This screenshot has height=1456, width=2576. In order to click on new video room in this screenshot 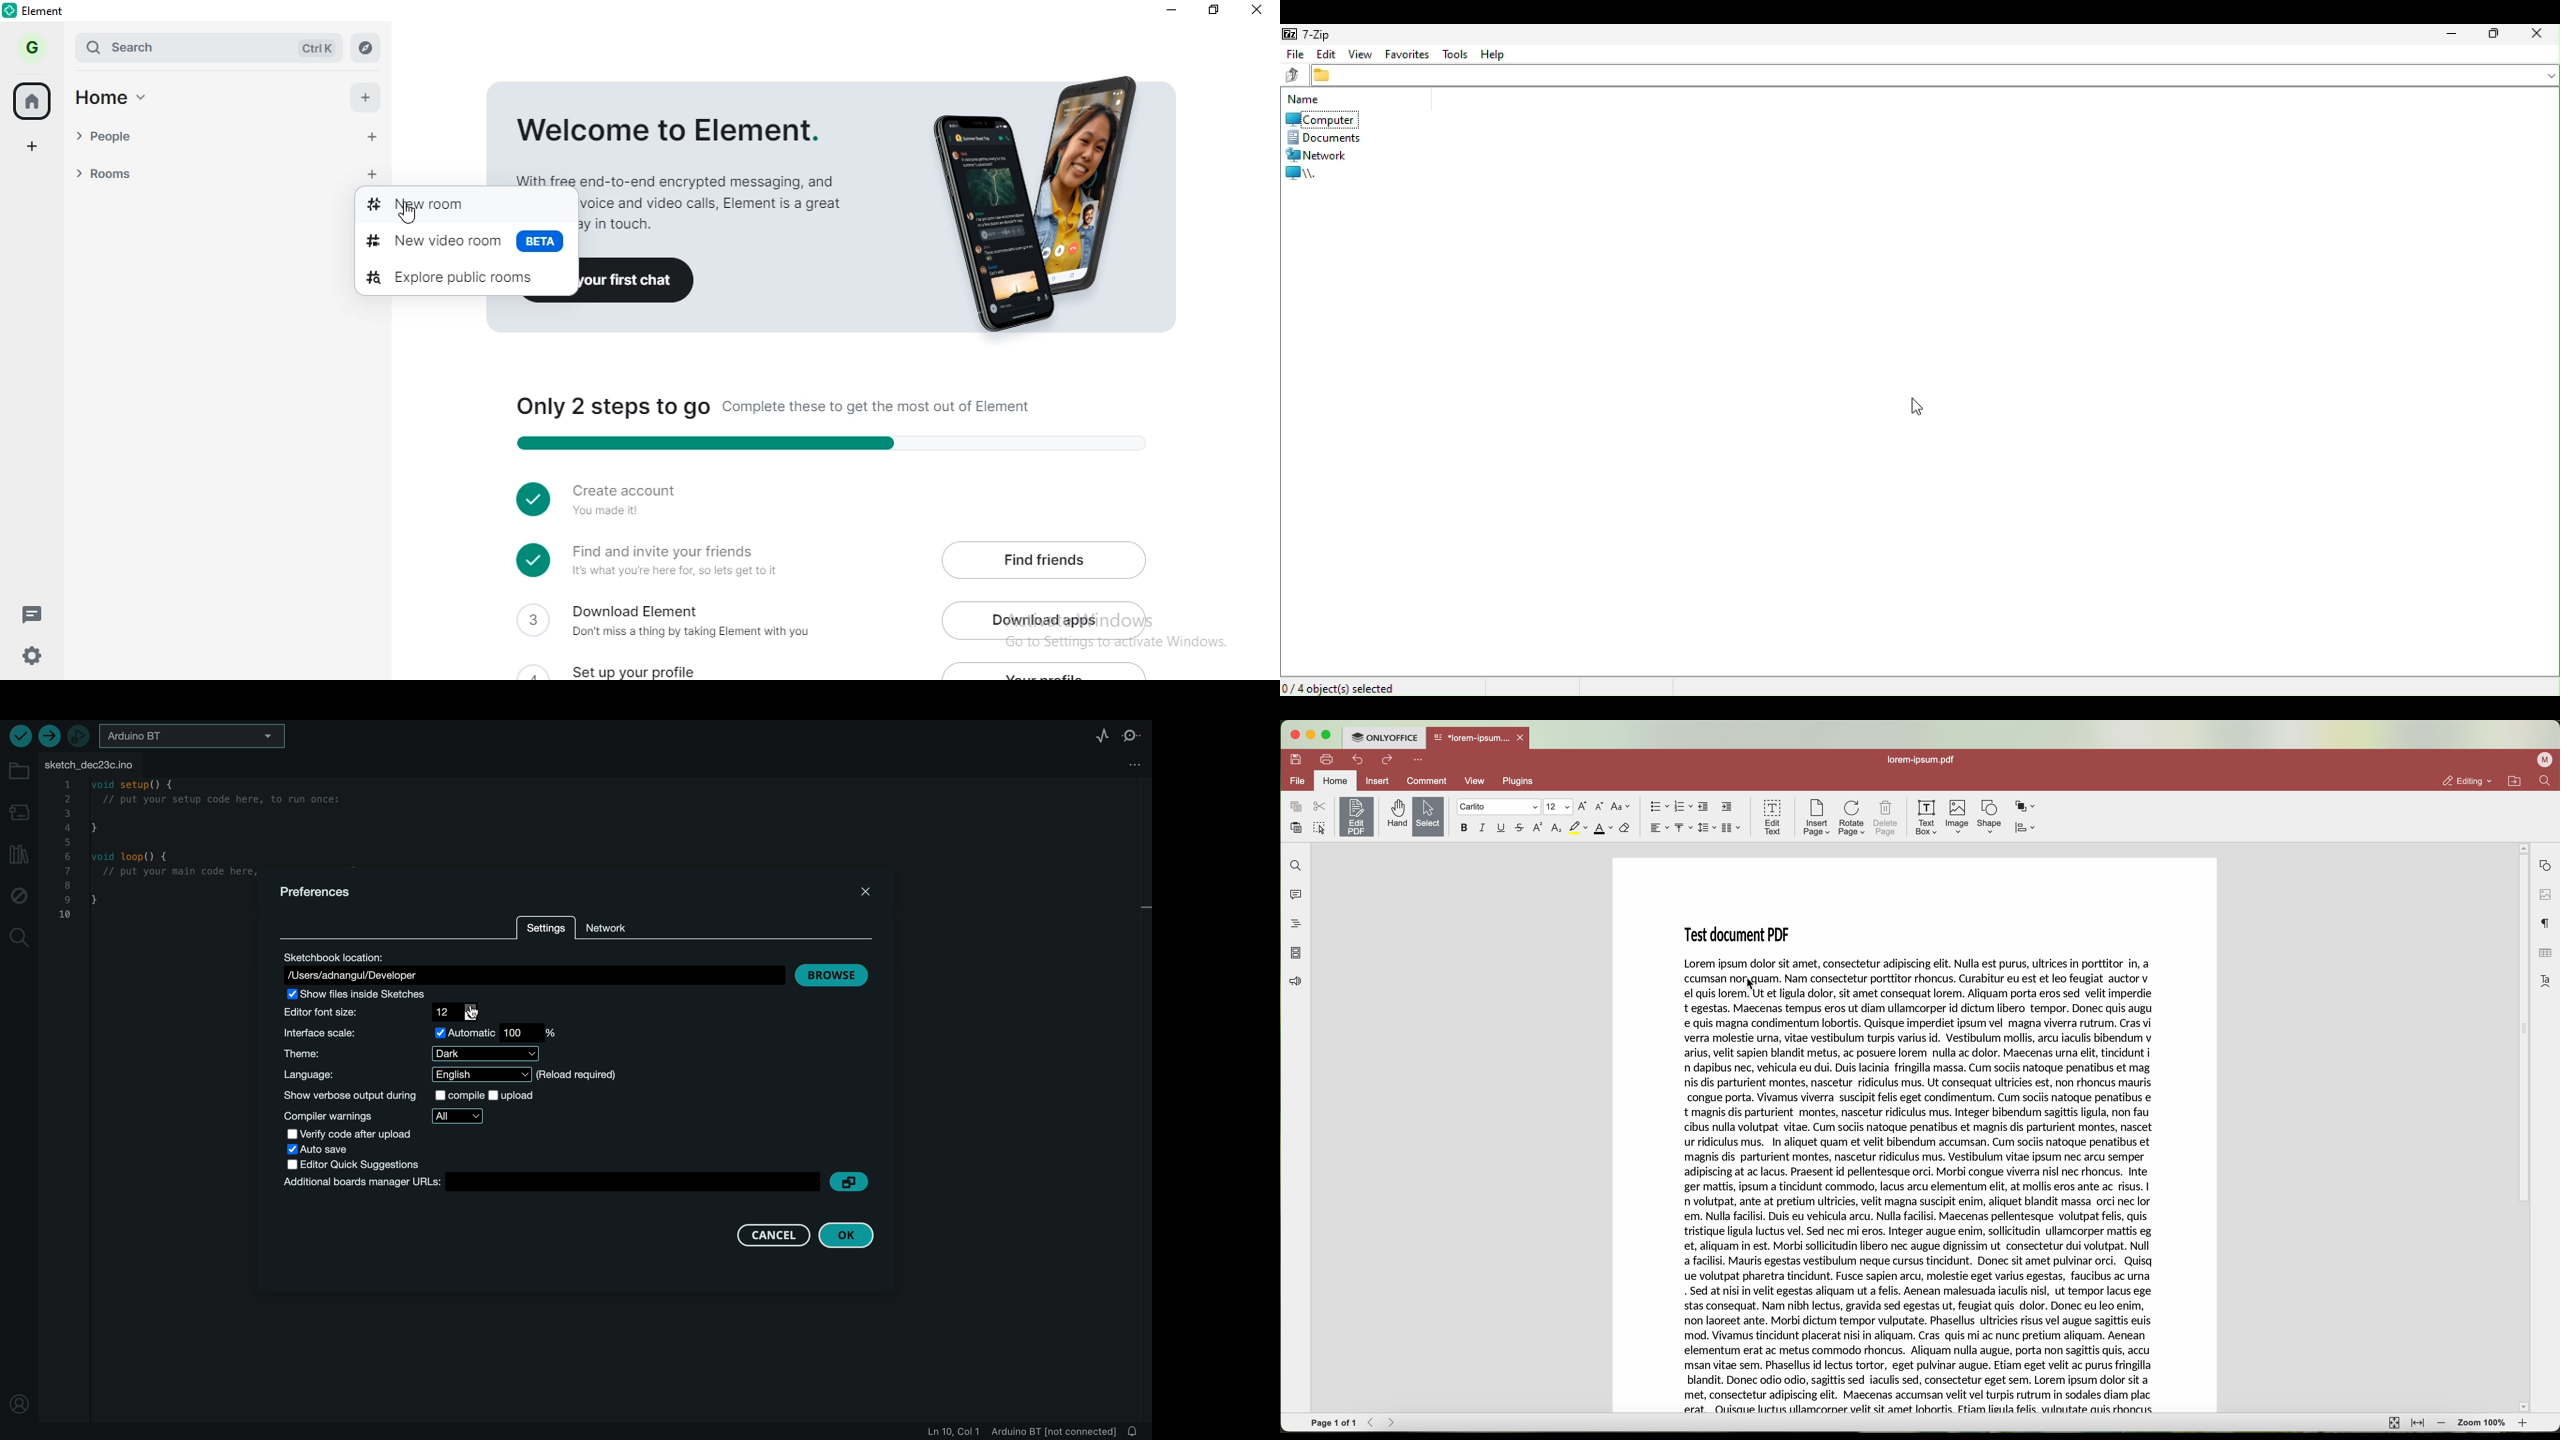, I will do `click(463, 245)`.